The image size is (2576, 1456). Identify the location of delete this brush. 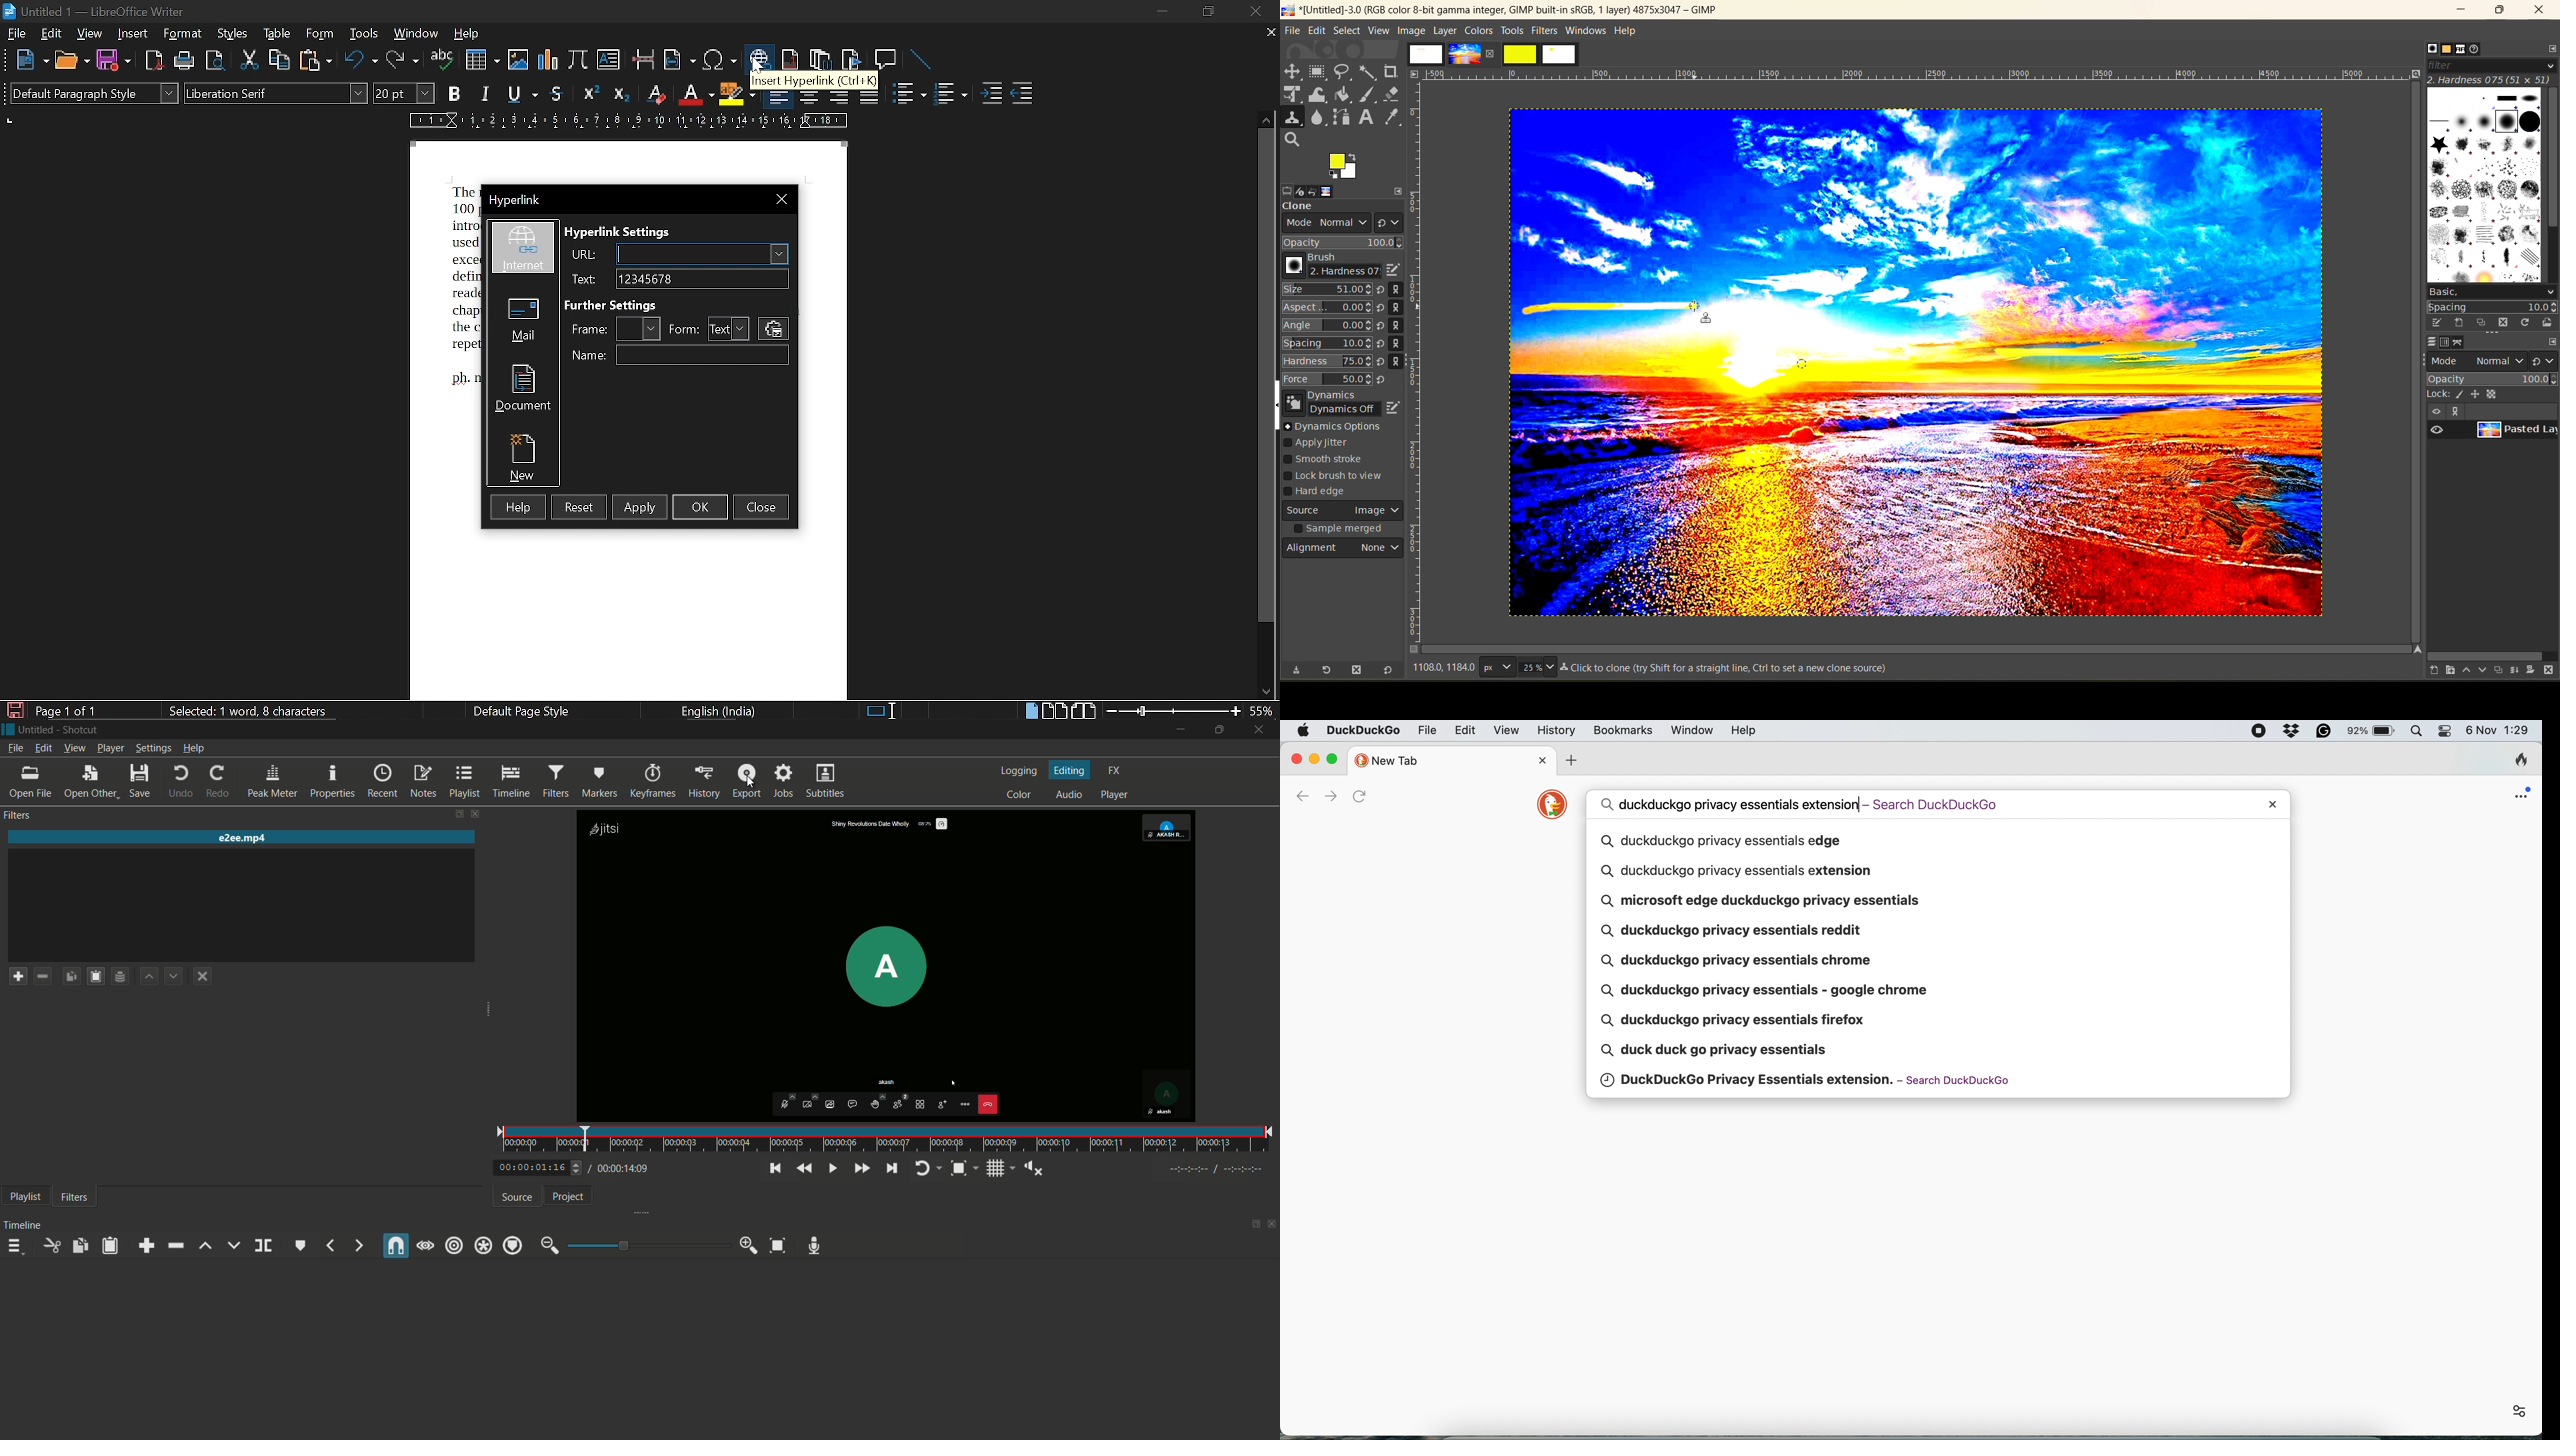
(2503, 322).